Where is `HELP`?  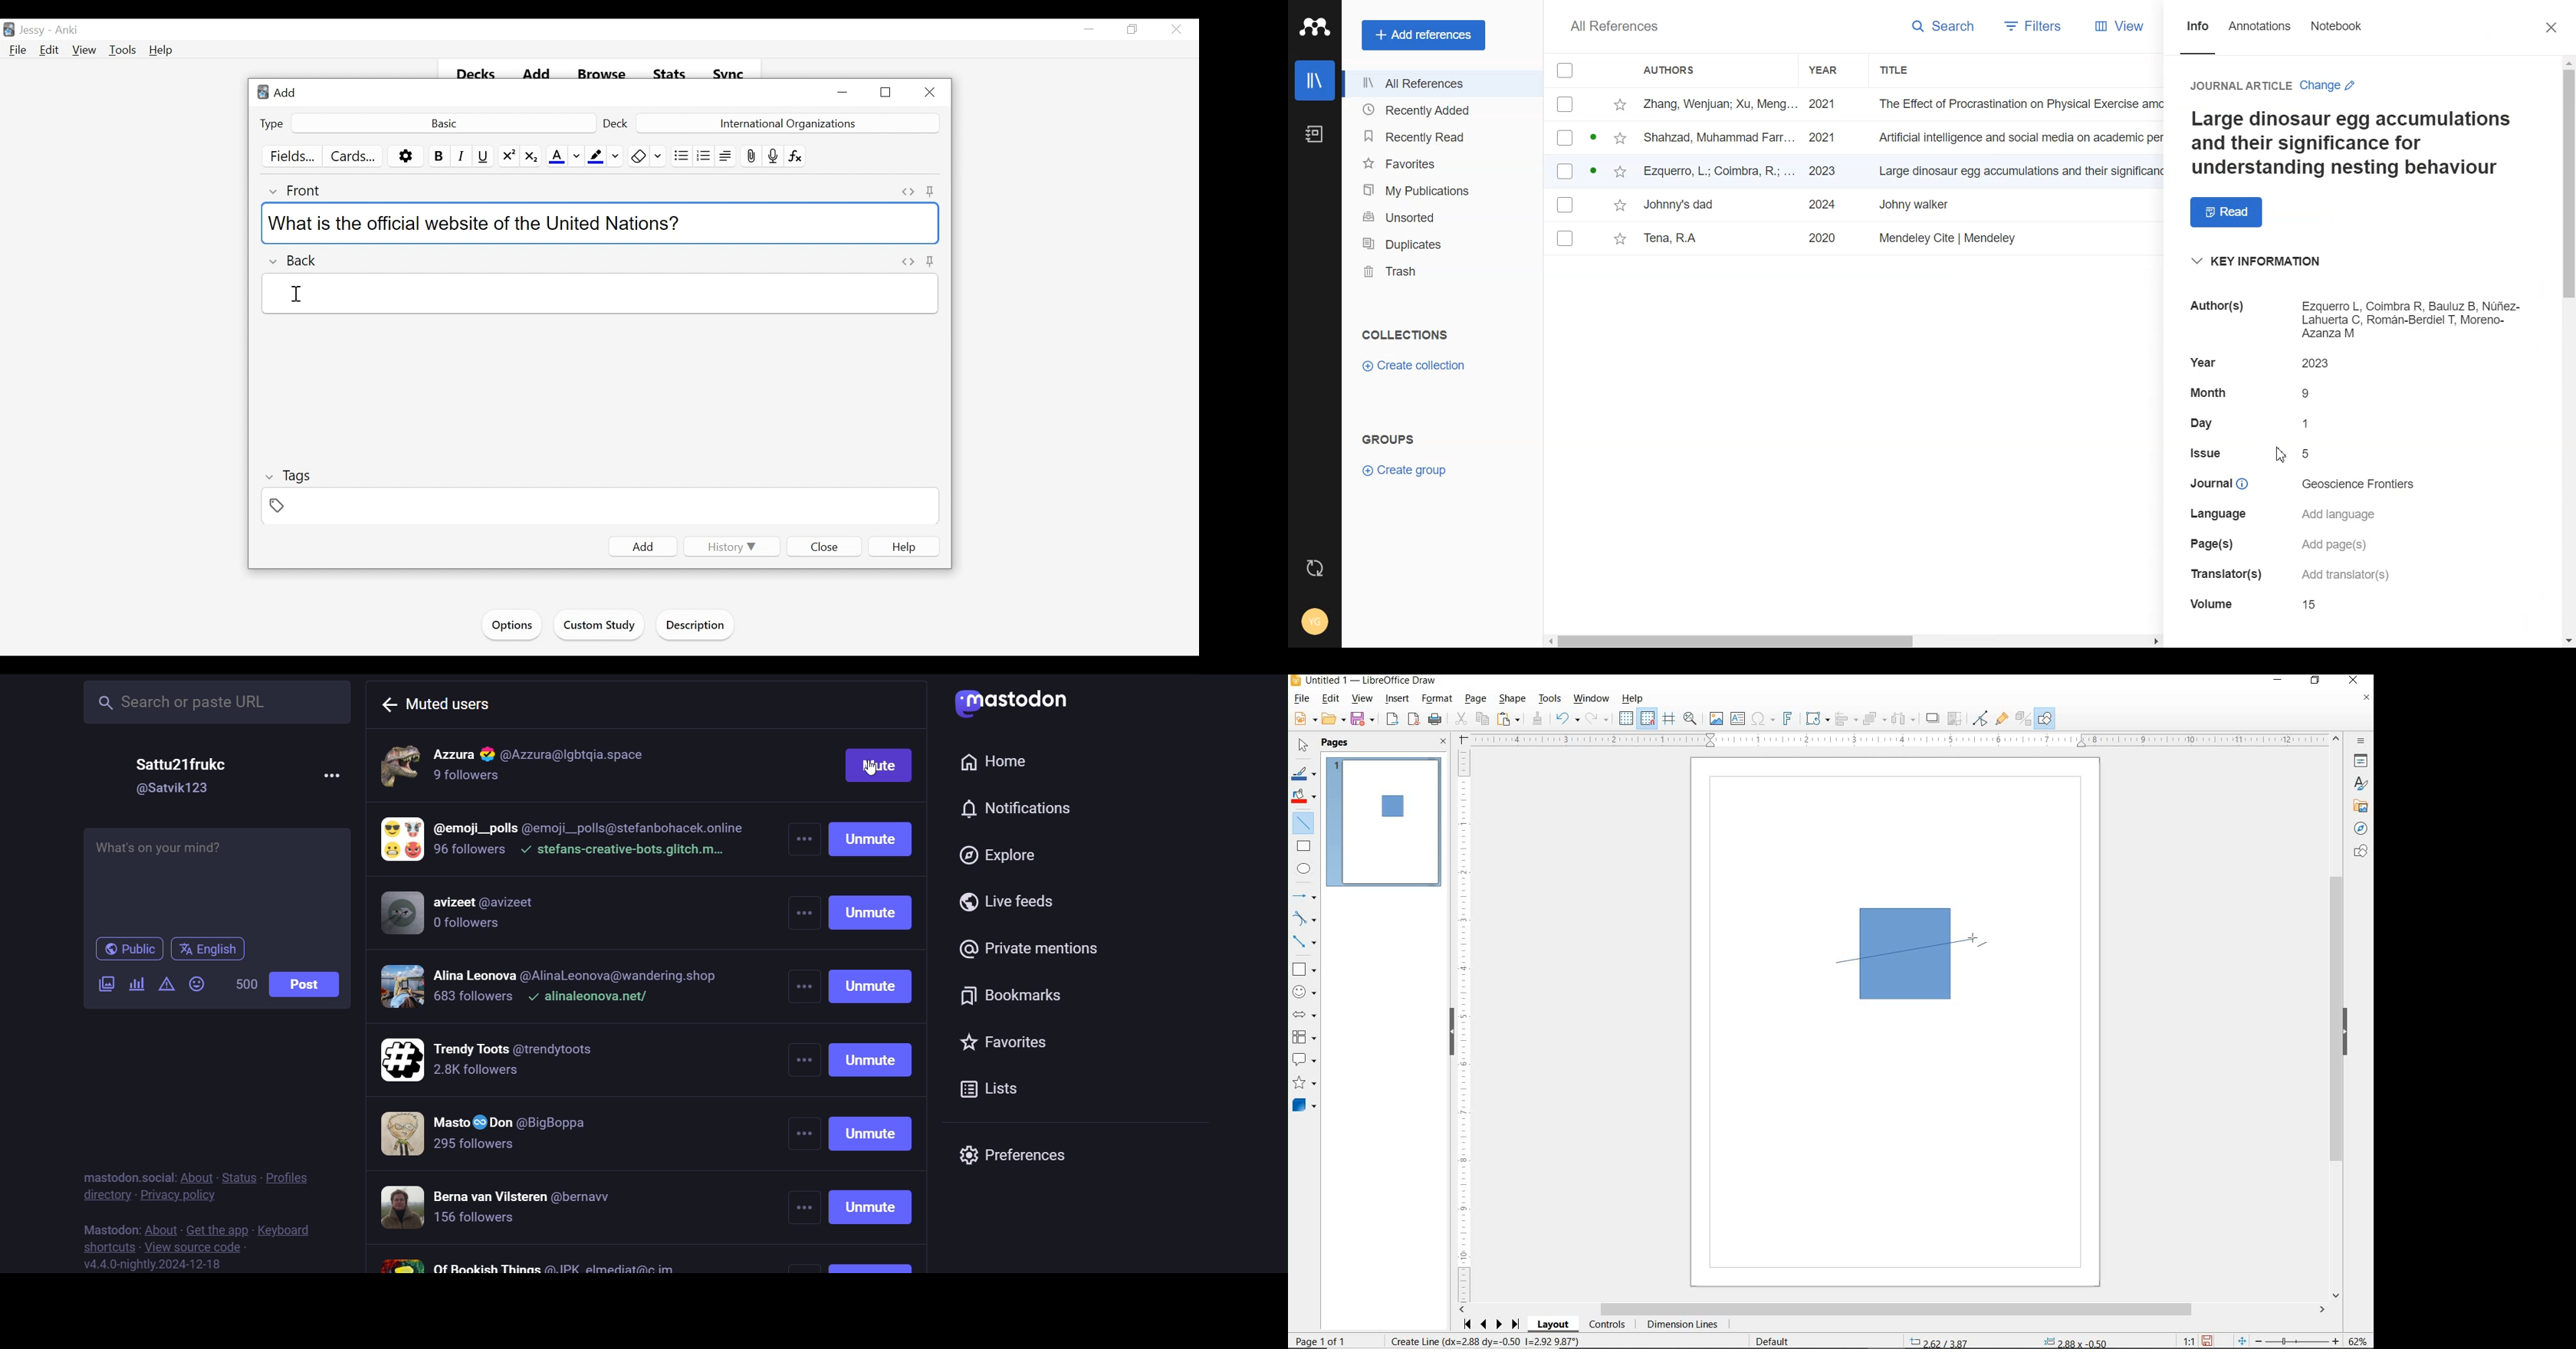
HELP is located at coordinates (1636, 698).